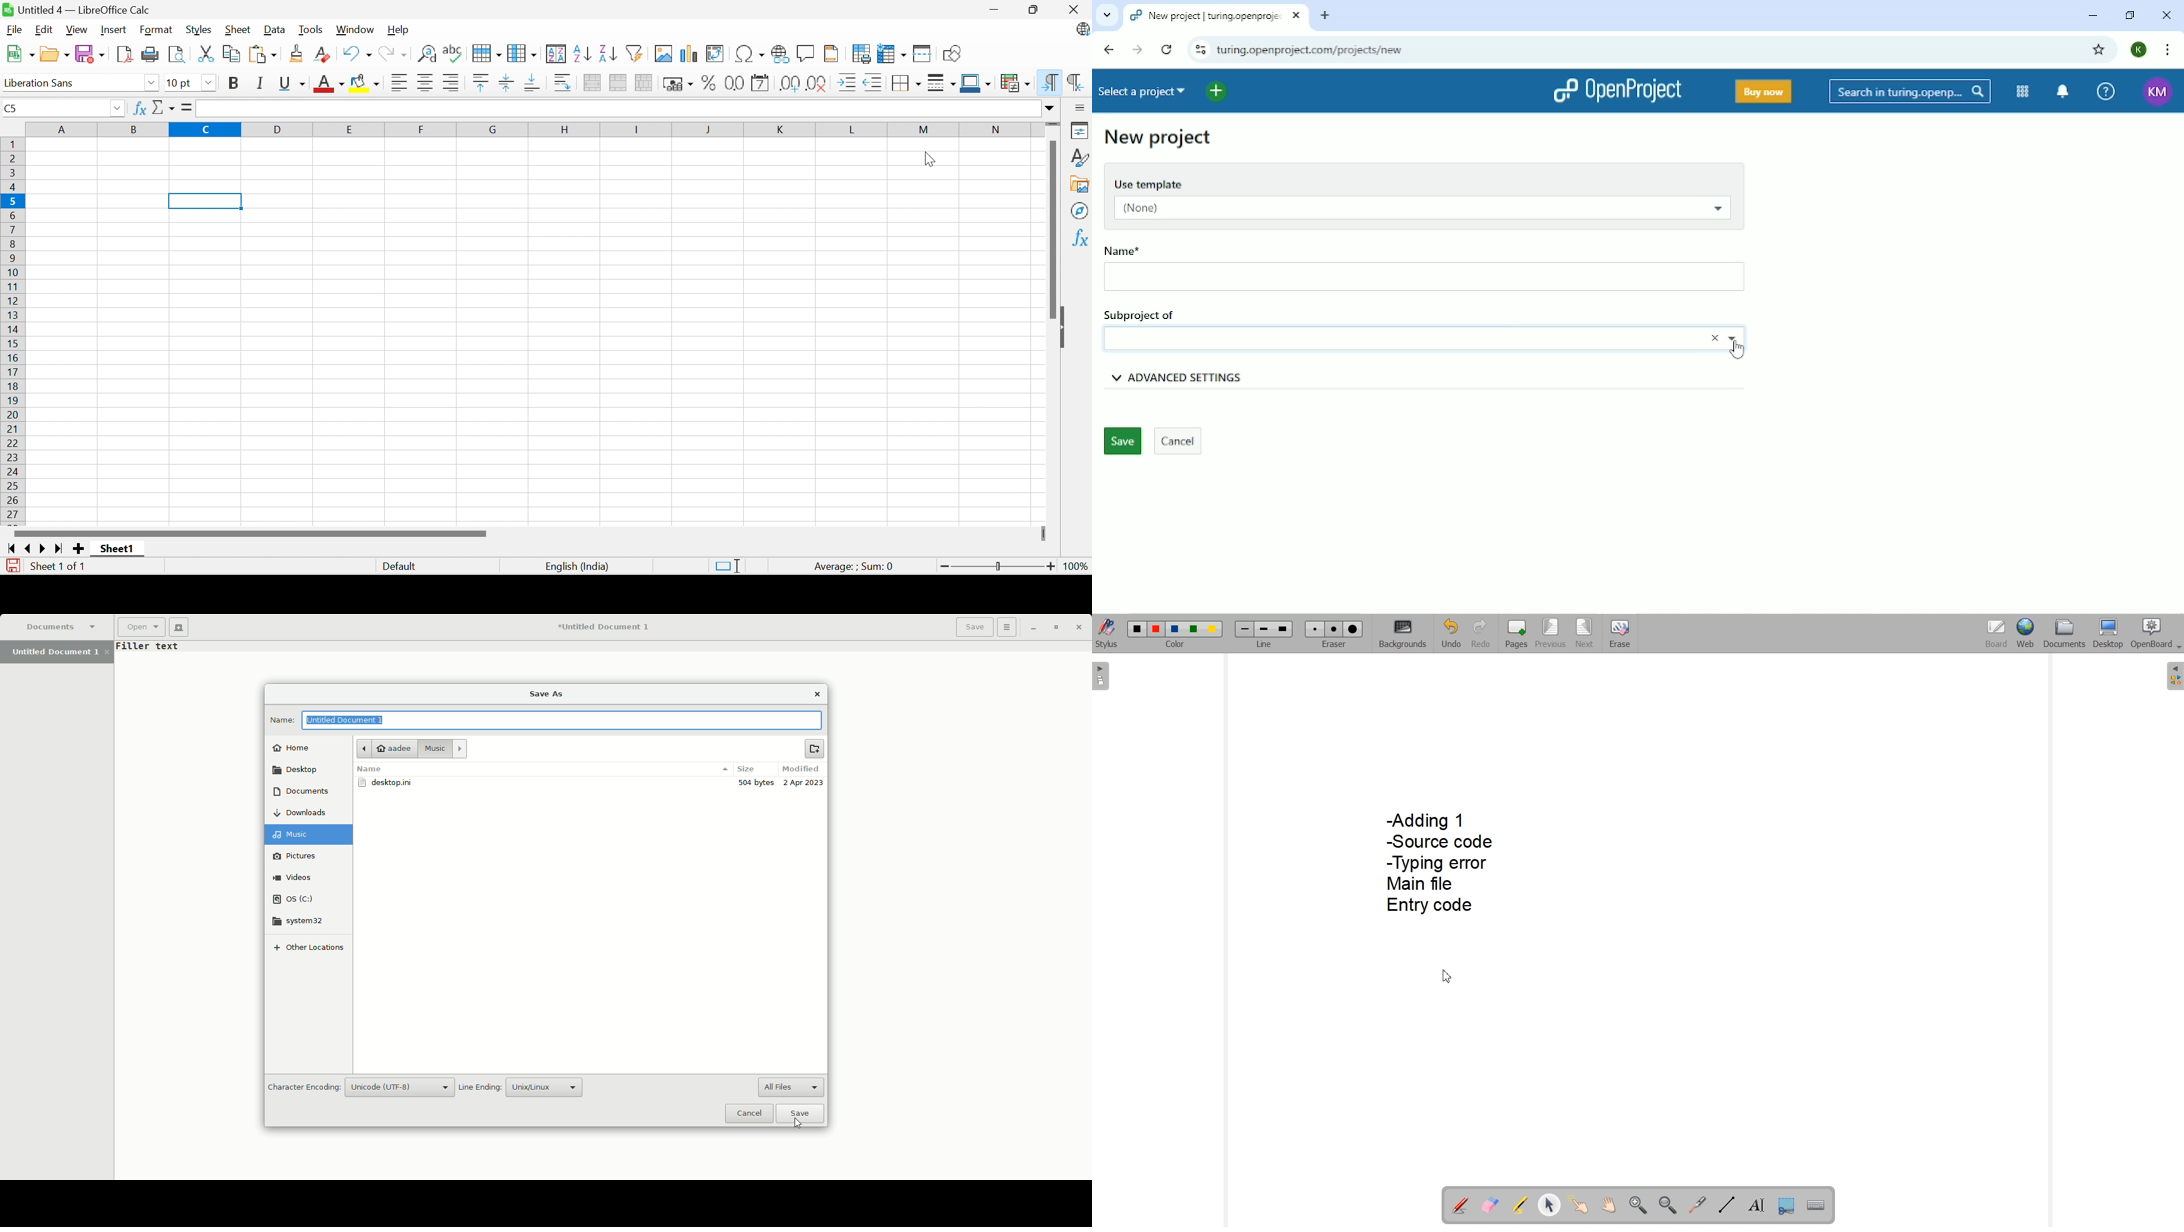 This screenshot has width=2184, height=1232. What do you see at coordinates (1081, 628) in the screenshot?
I see `Close` at bounding box center [1081, 628].